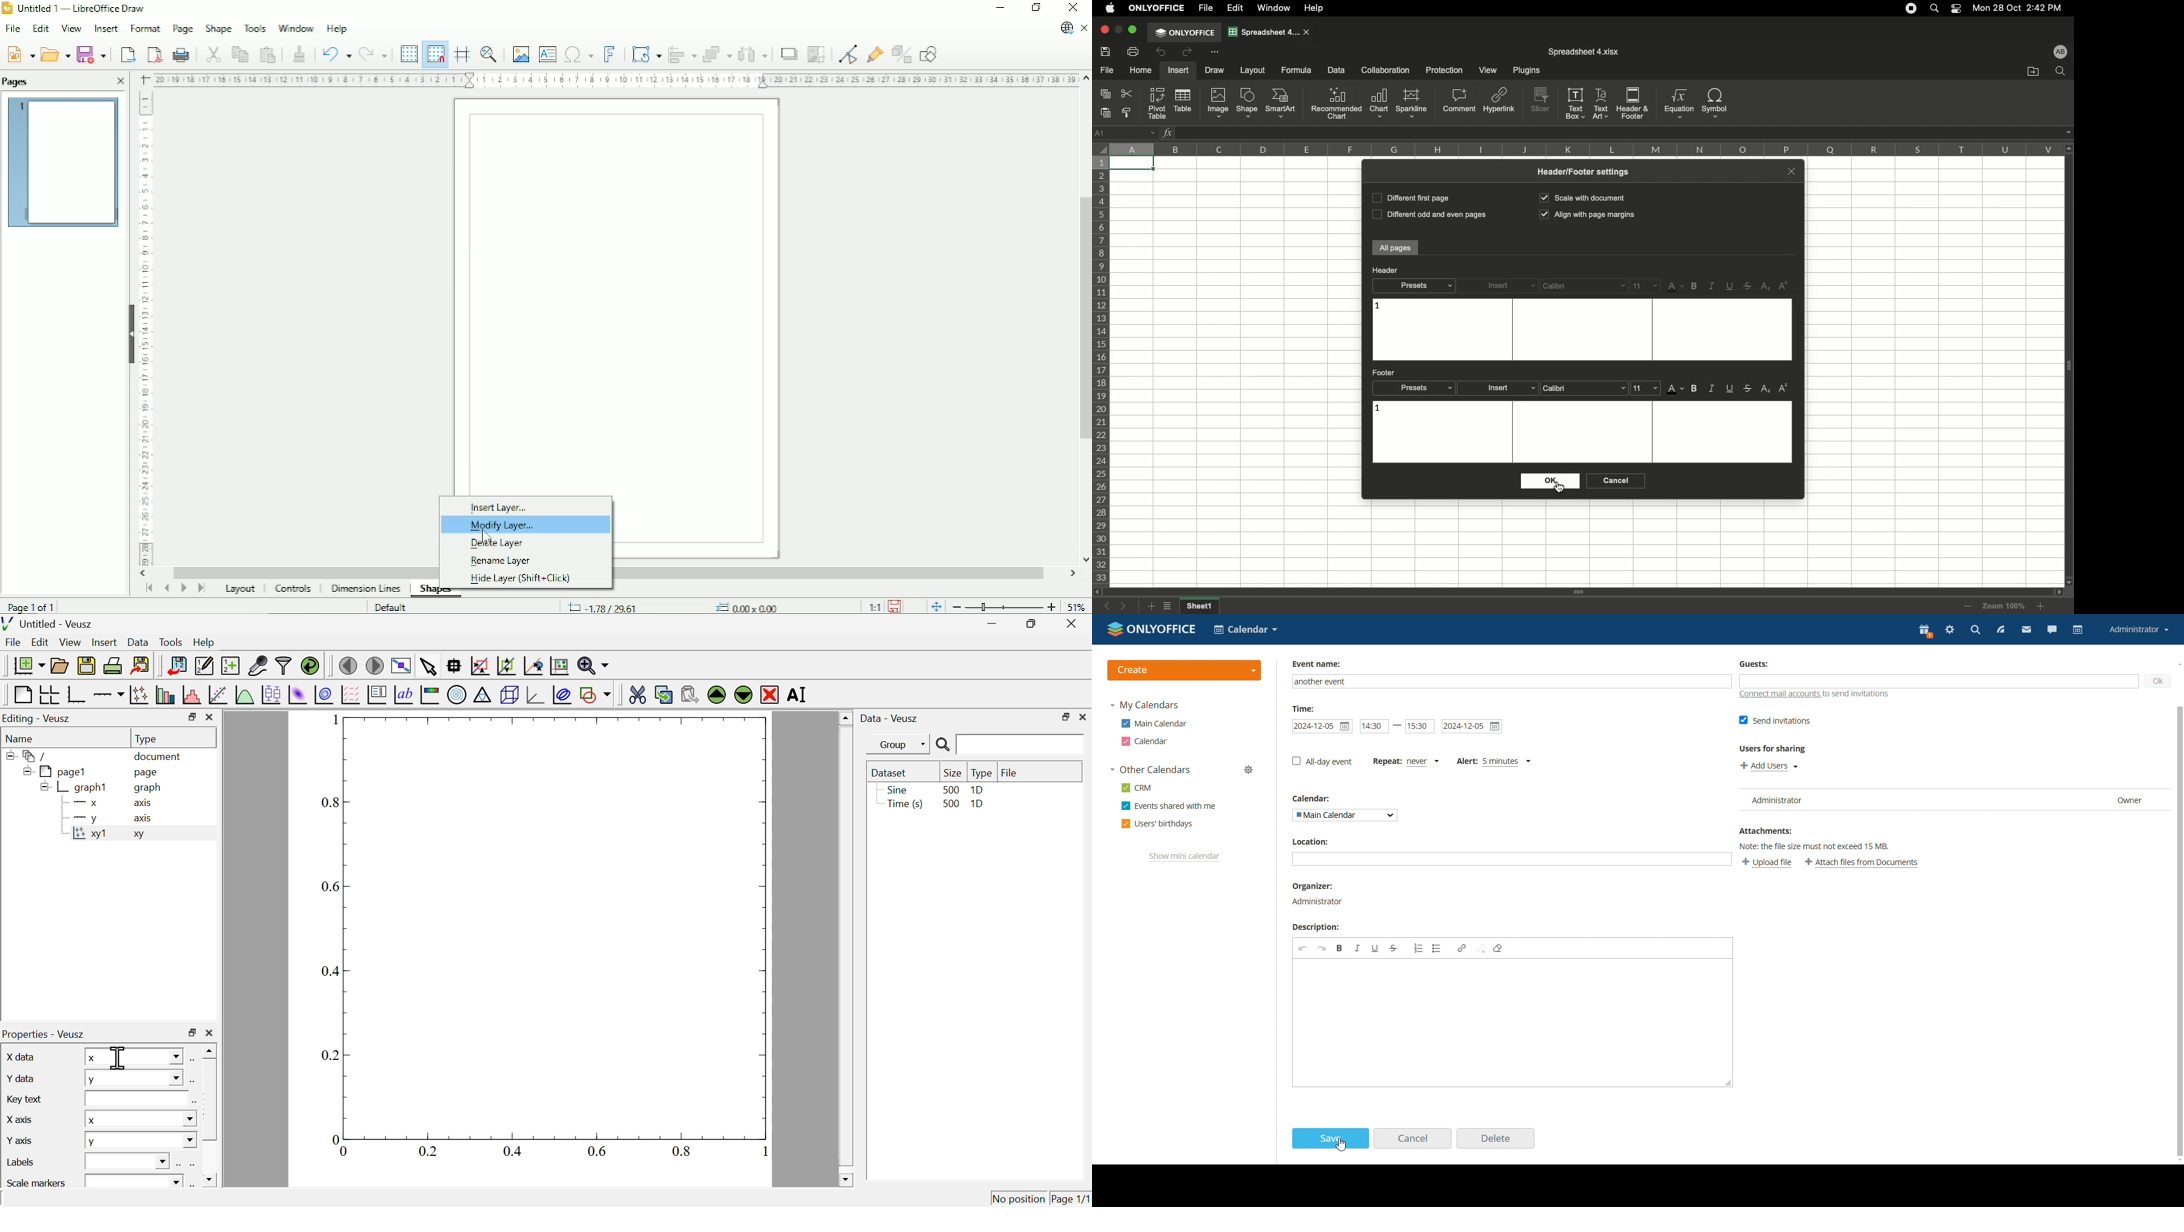  Describe the element at coordinates (1253, 70) in the screenshot. I see `Layout` at that location.